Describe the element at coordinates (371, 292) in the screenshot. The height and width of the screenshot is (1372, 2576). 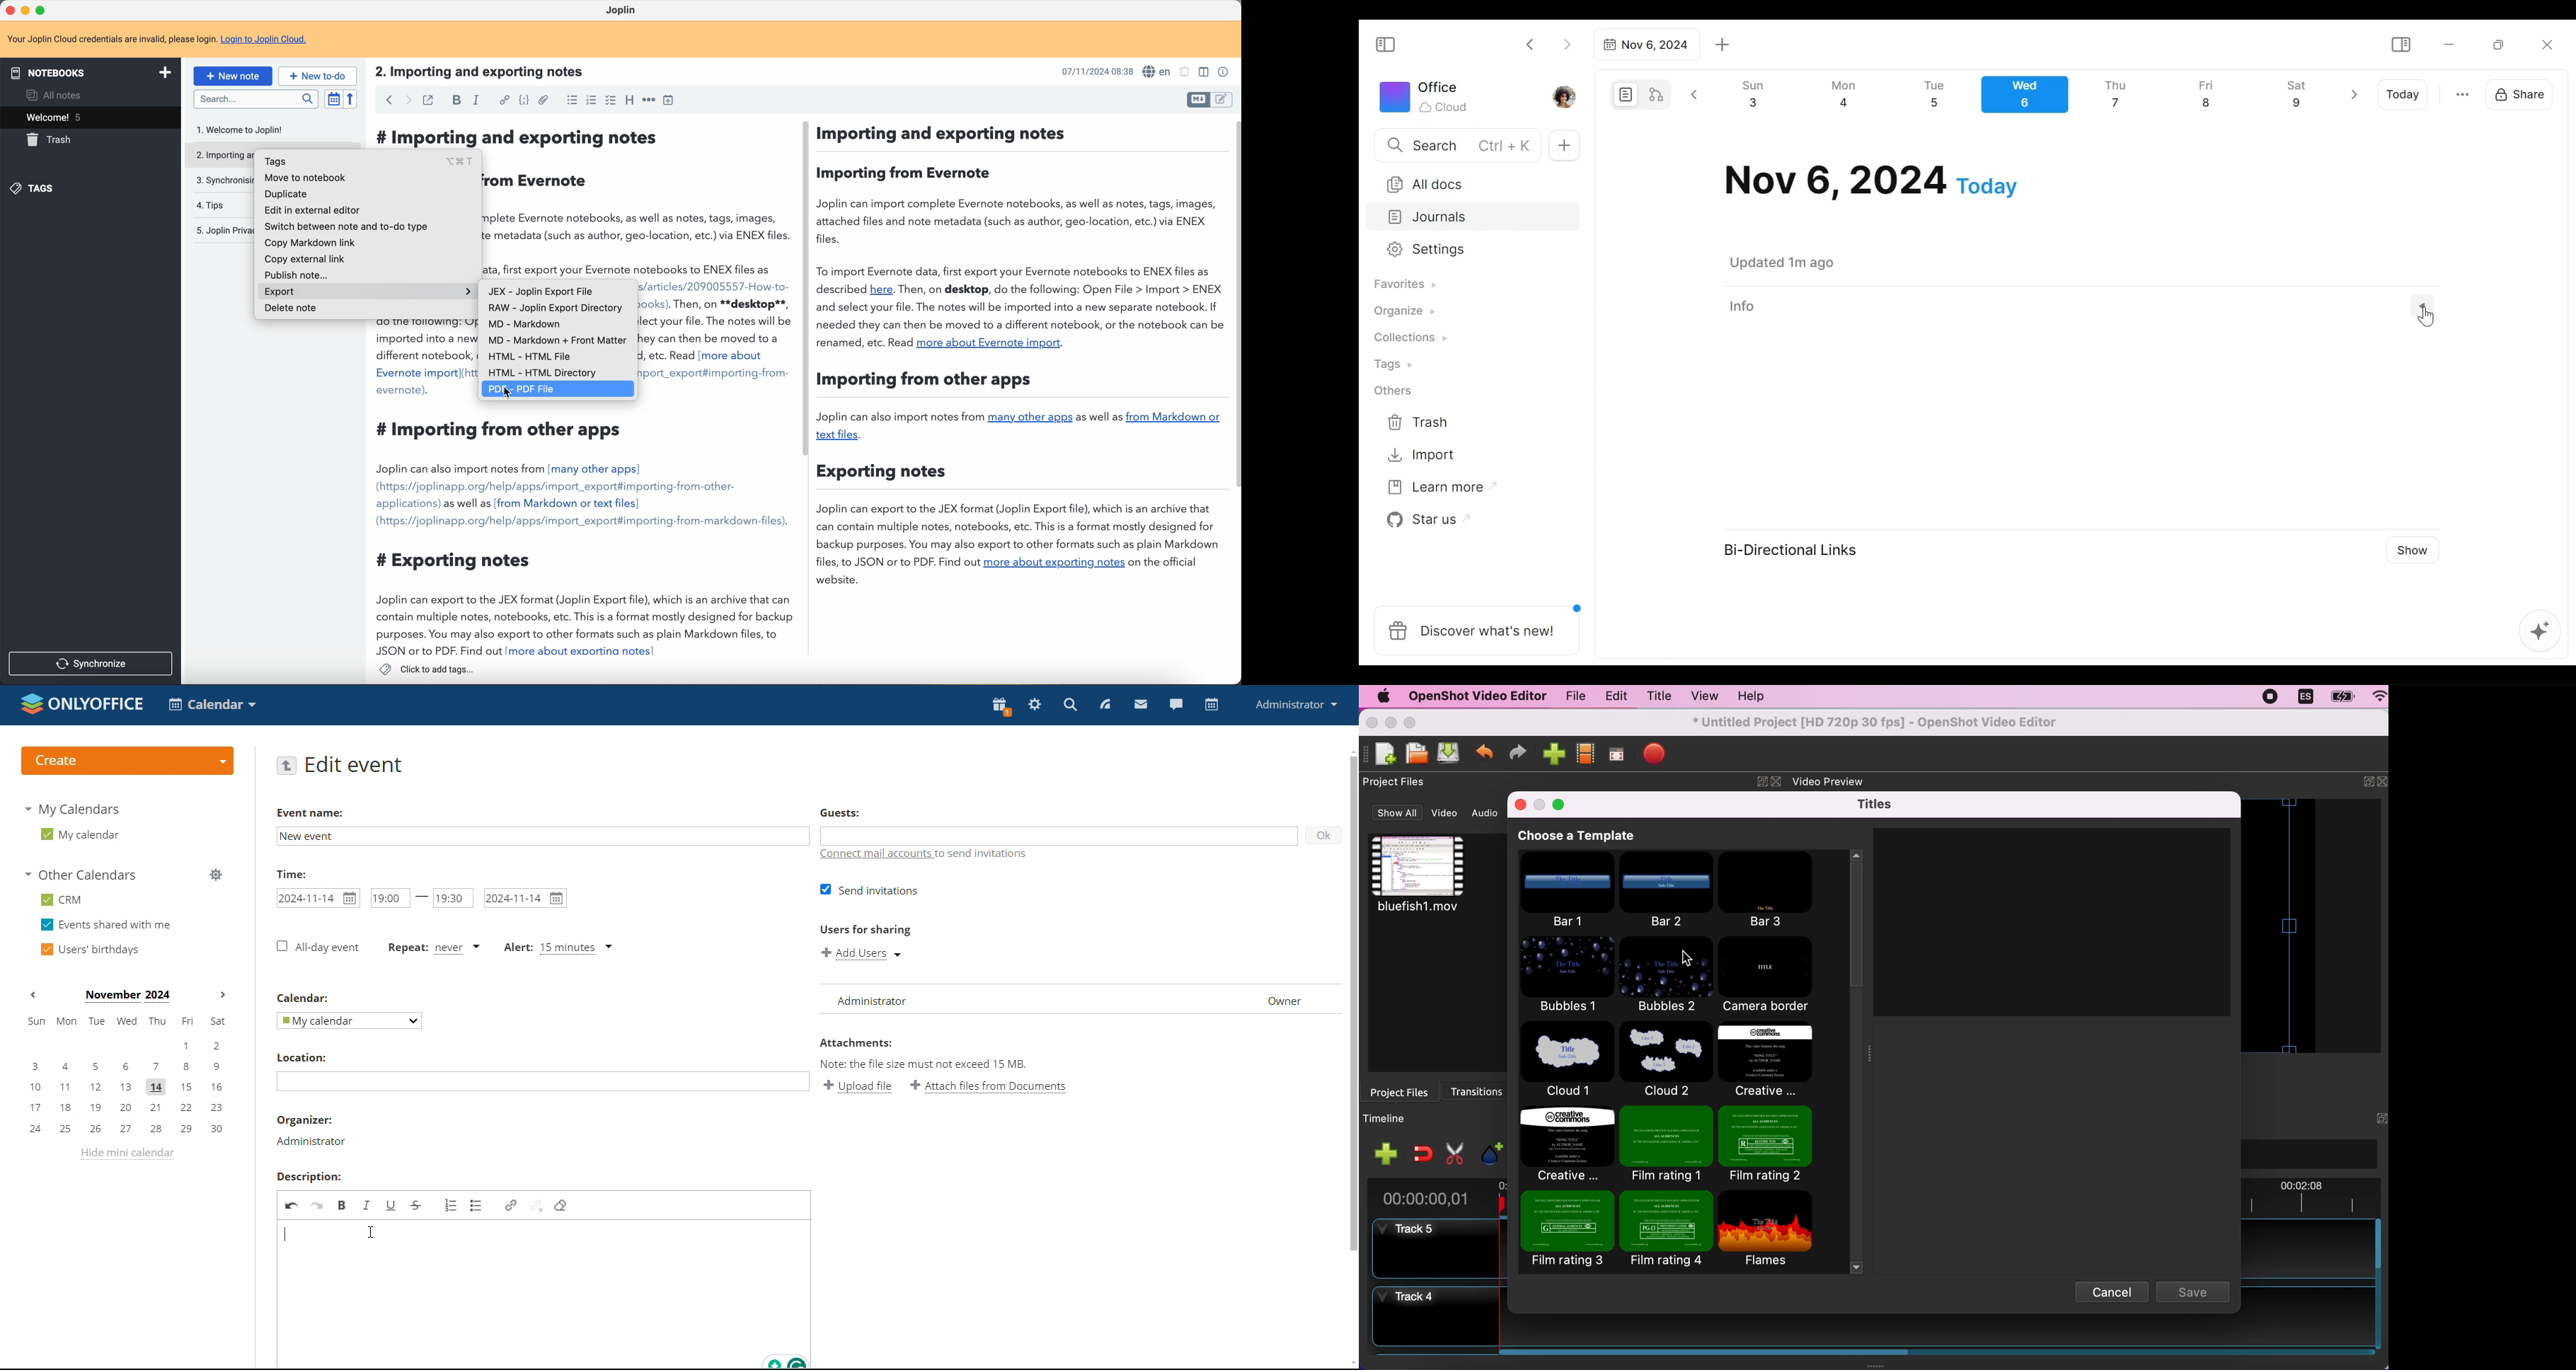
I see `export` at that location.